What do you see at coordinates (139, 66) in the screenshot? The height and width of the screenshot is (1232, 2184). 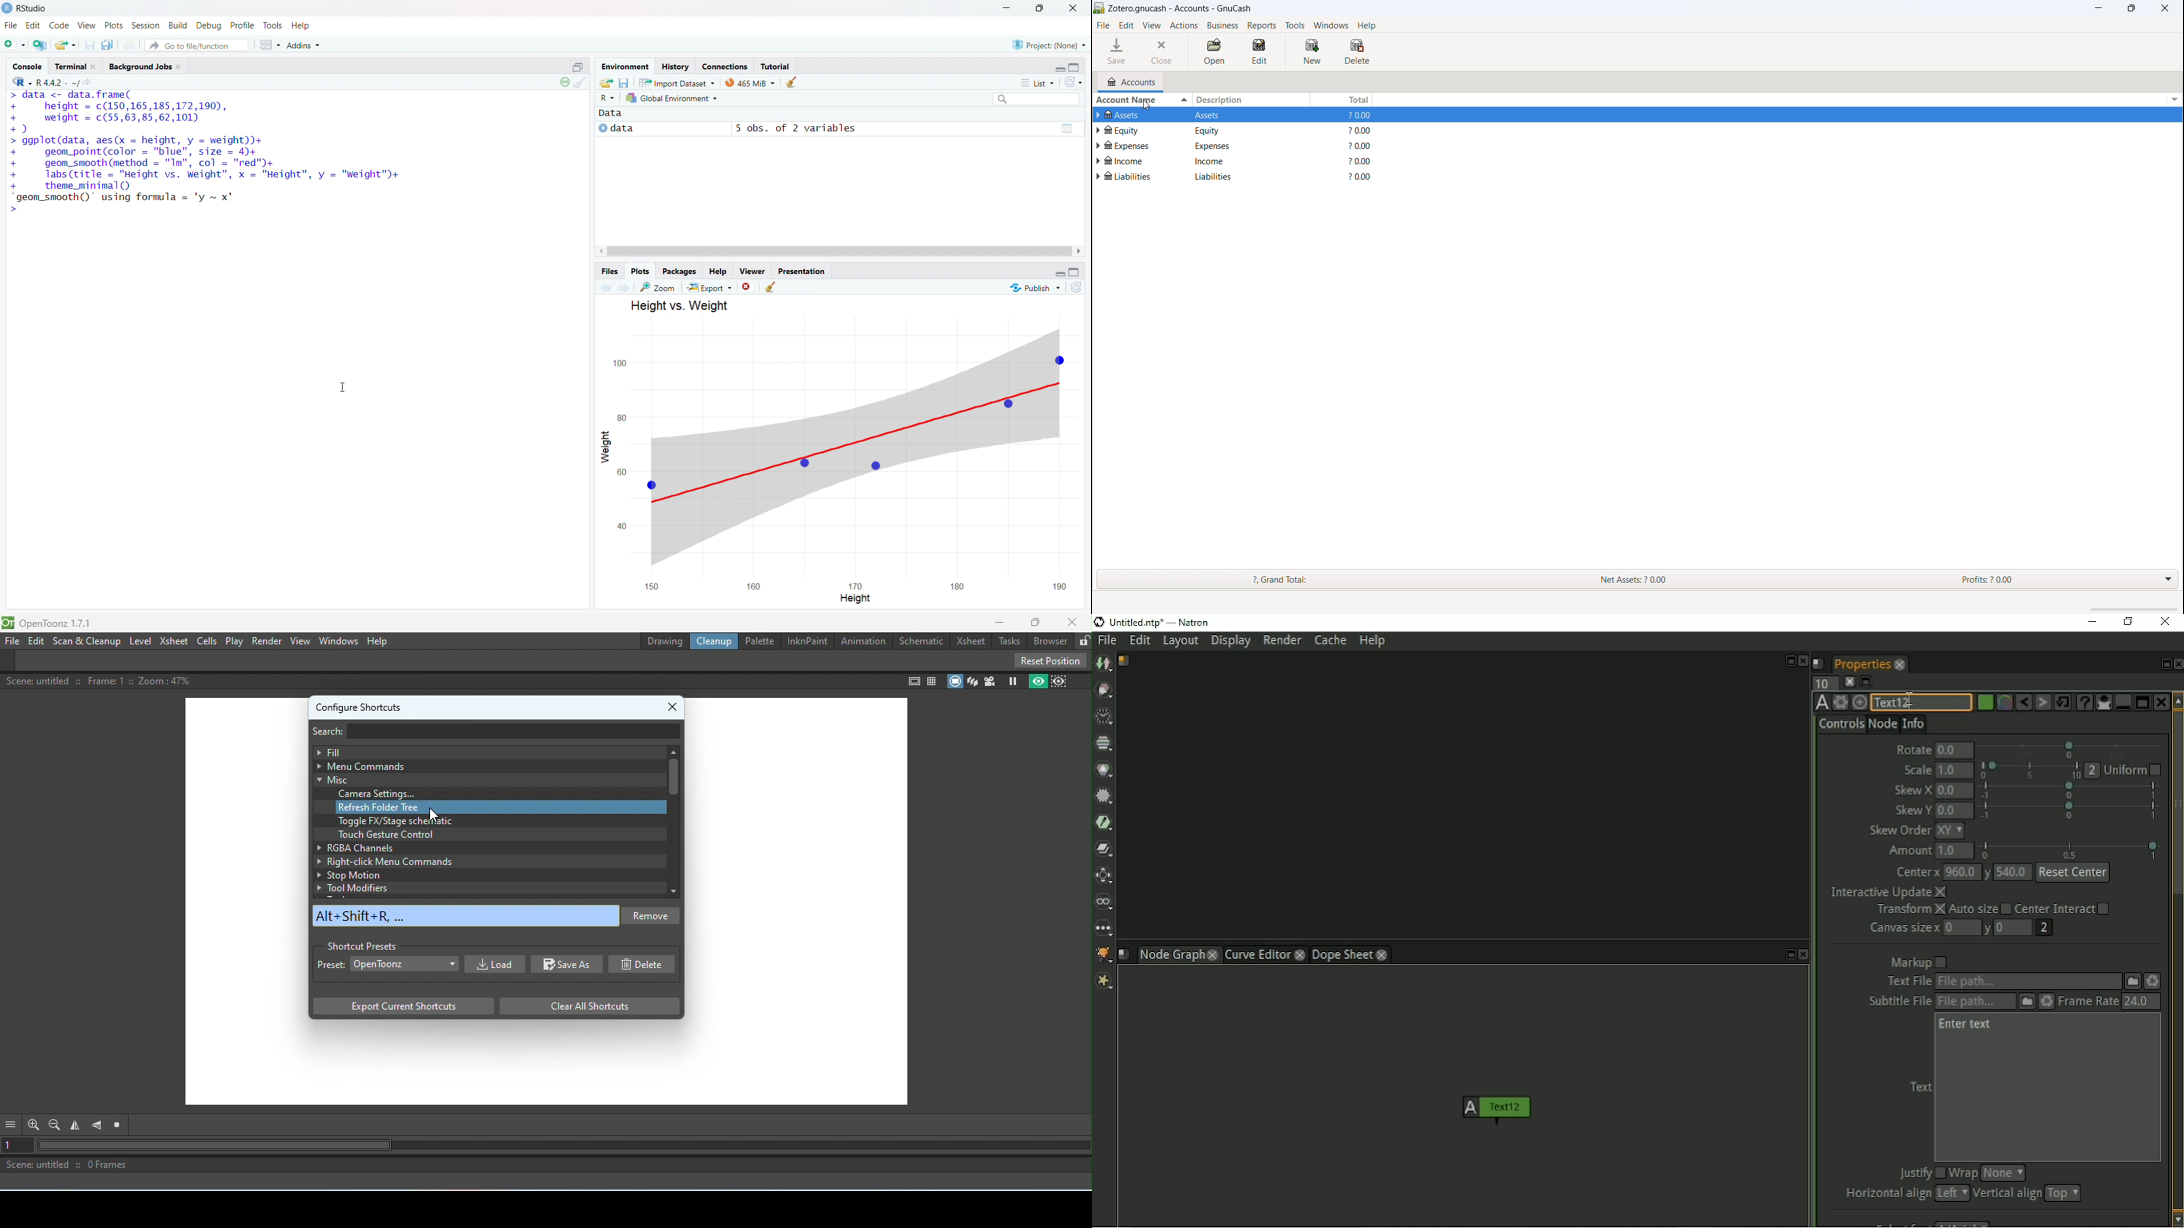 I see `background jobs` at bounding box center [139, 66].